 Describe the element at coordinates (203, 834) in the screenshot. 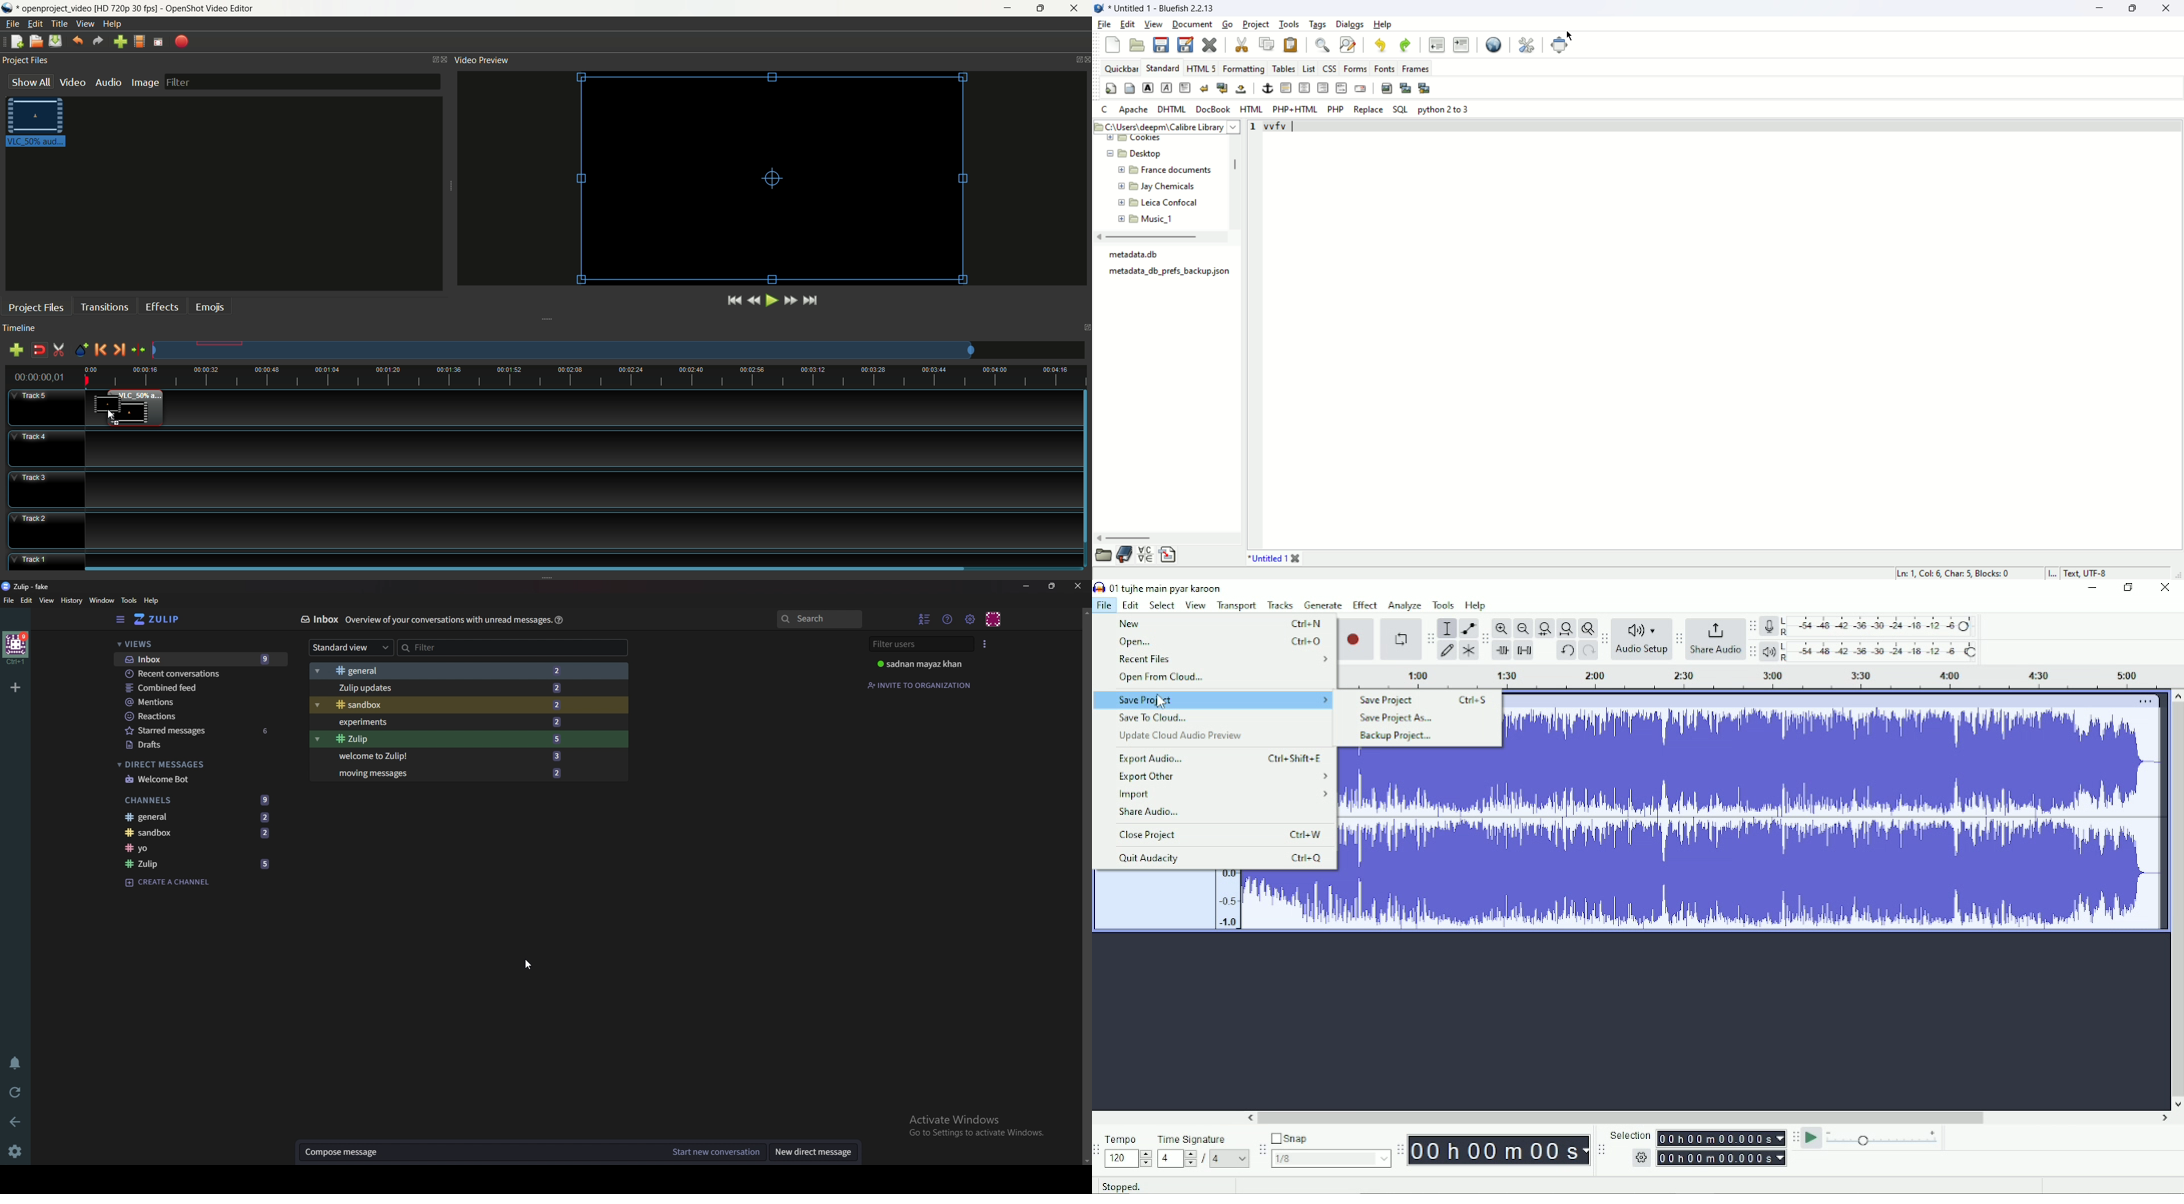

I see `Sandbox` at that location.